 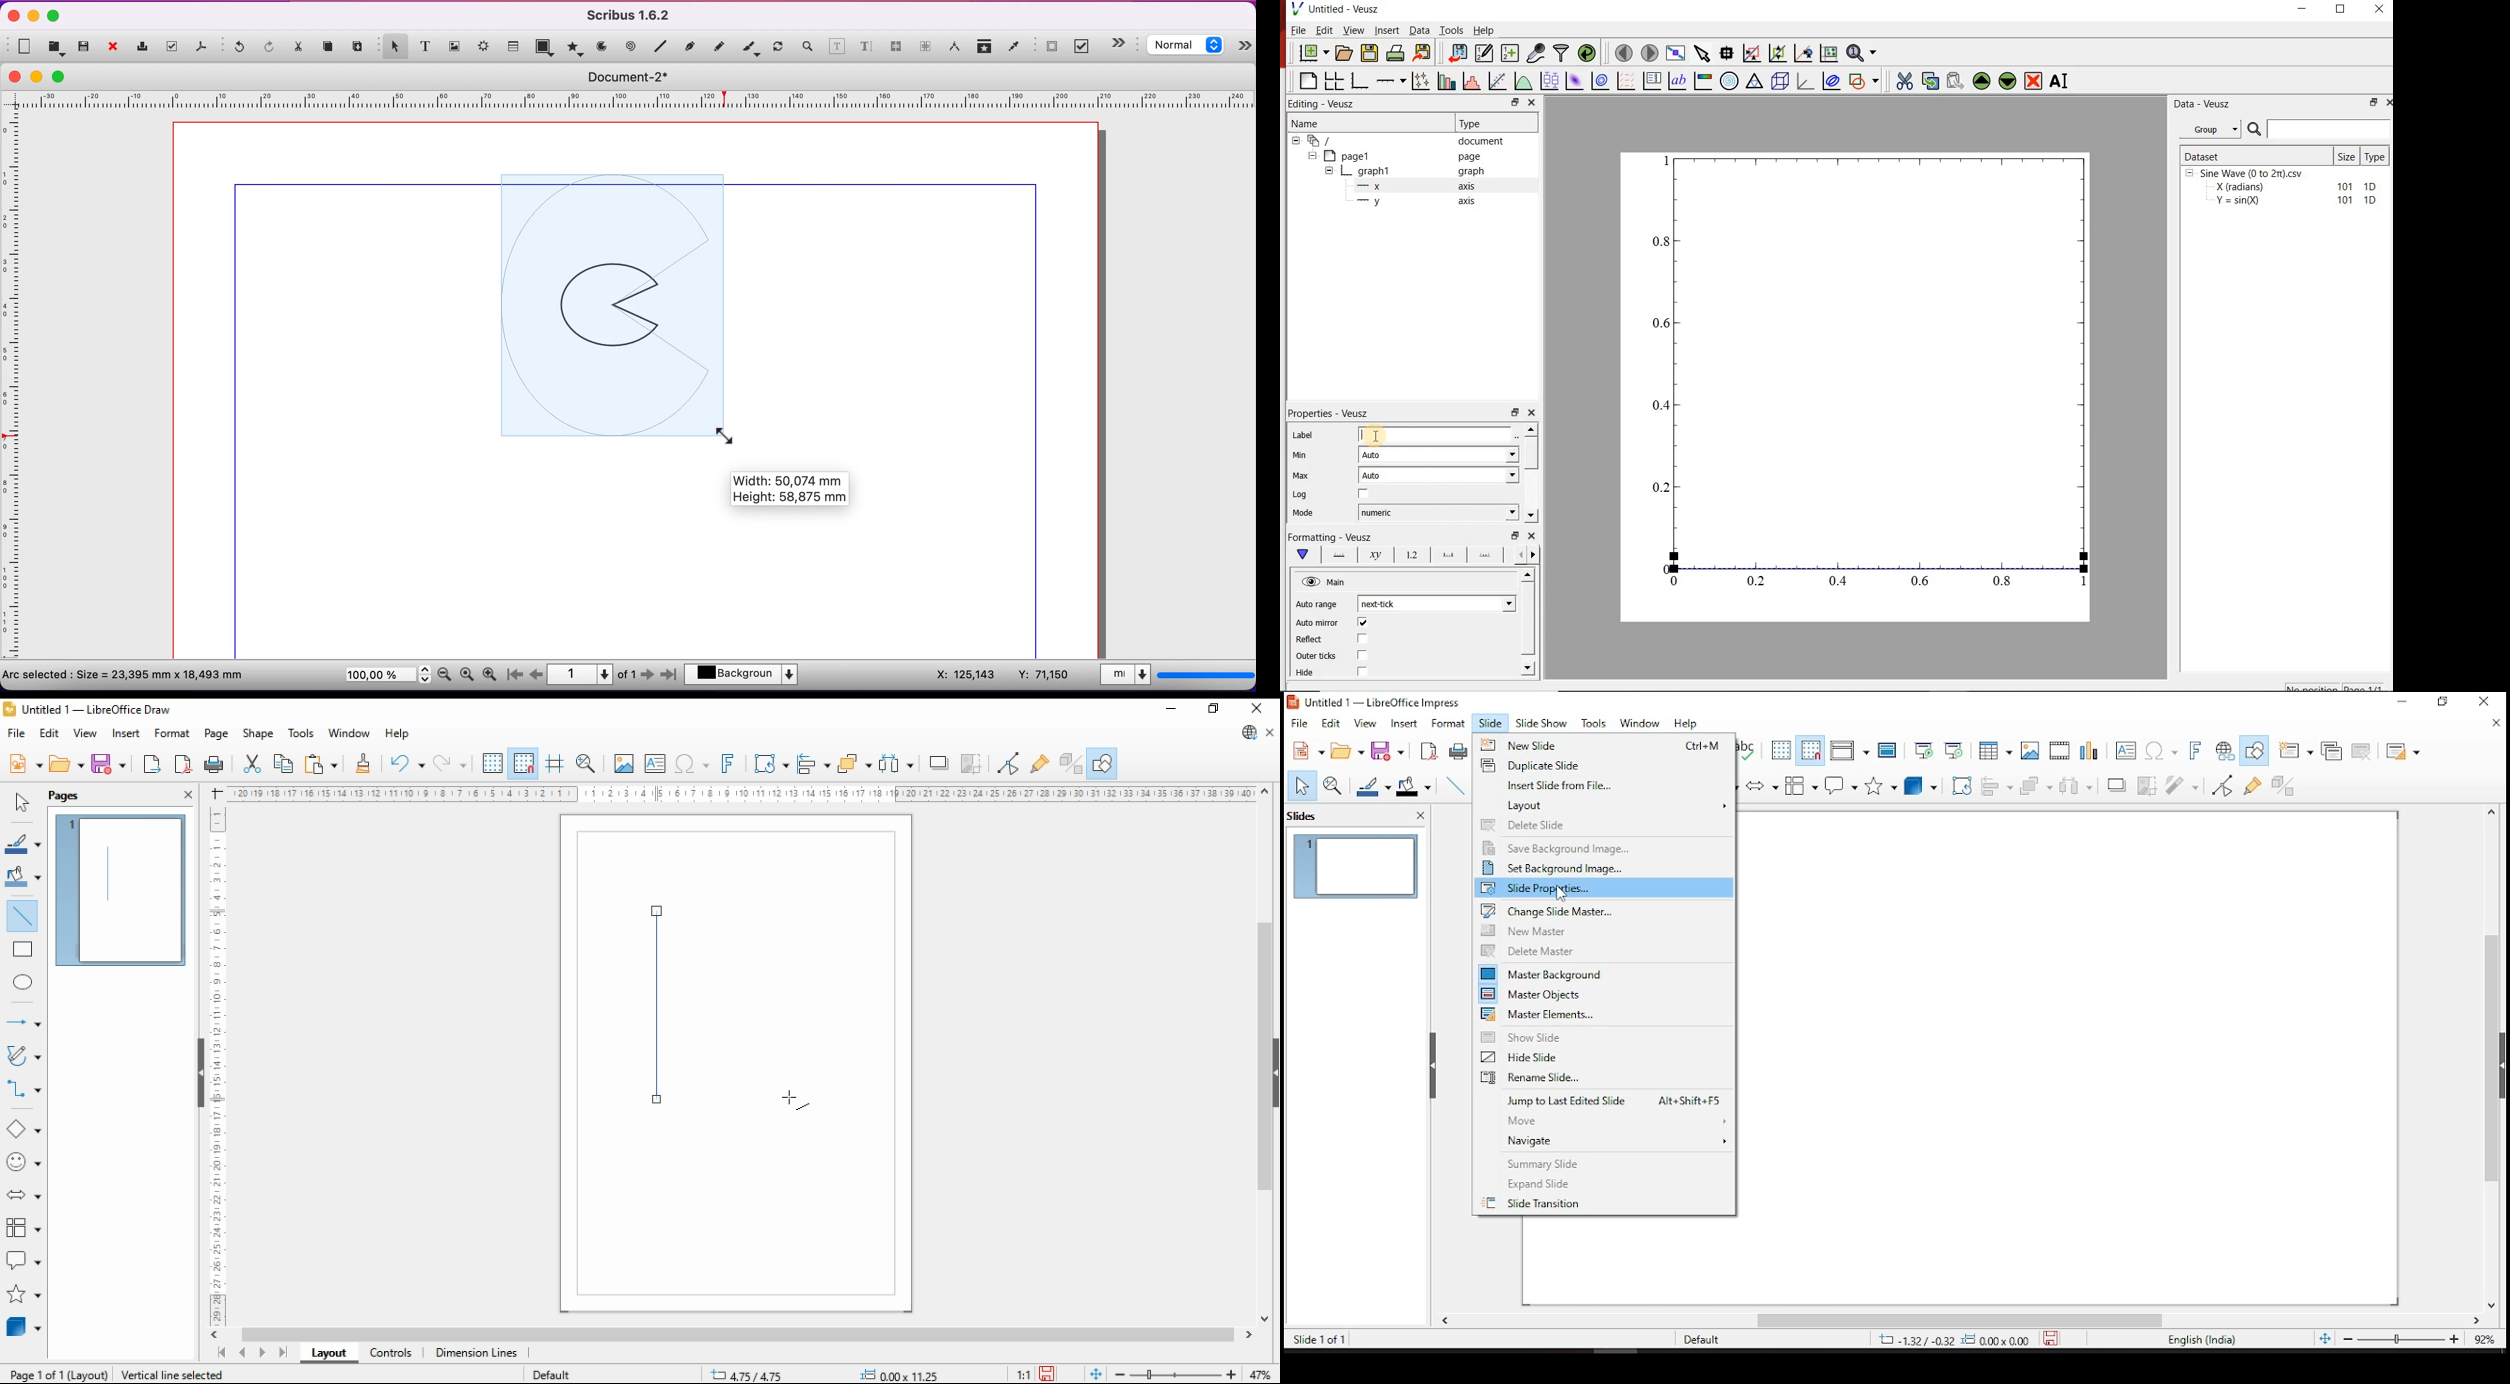 What do you see at coordinates (667, 677) in the screenshot?
I see `go to the last page` at bounding box center [667, 677].